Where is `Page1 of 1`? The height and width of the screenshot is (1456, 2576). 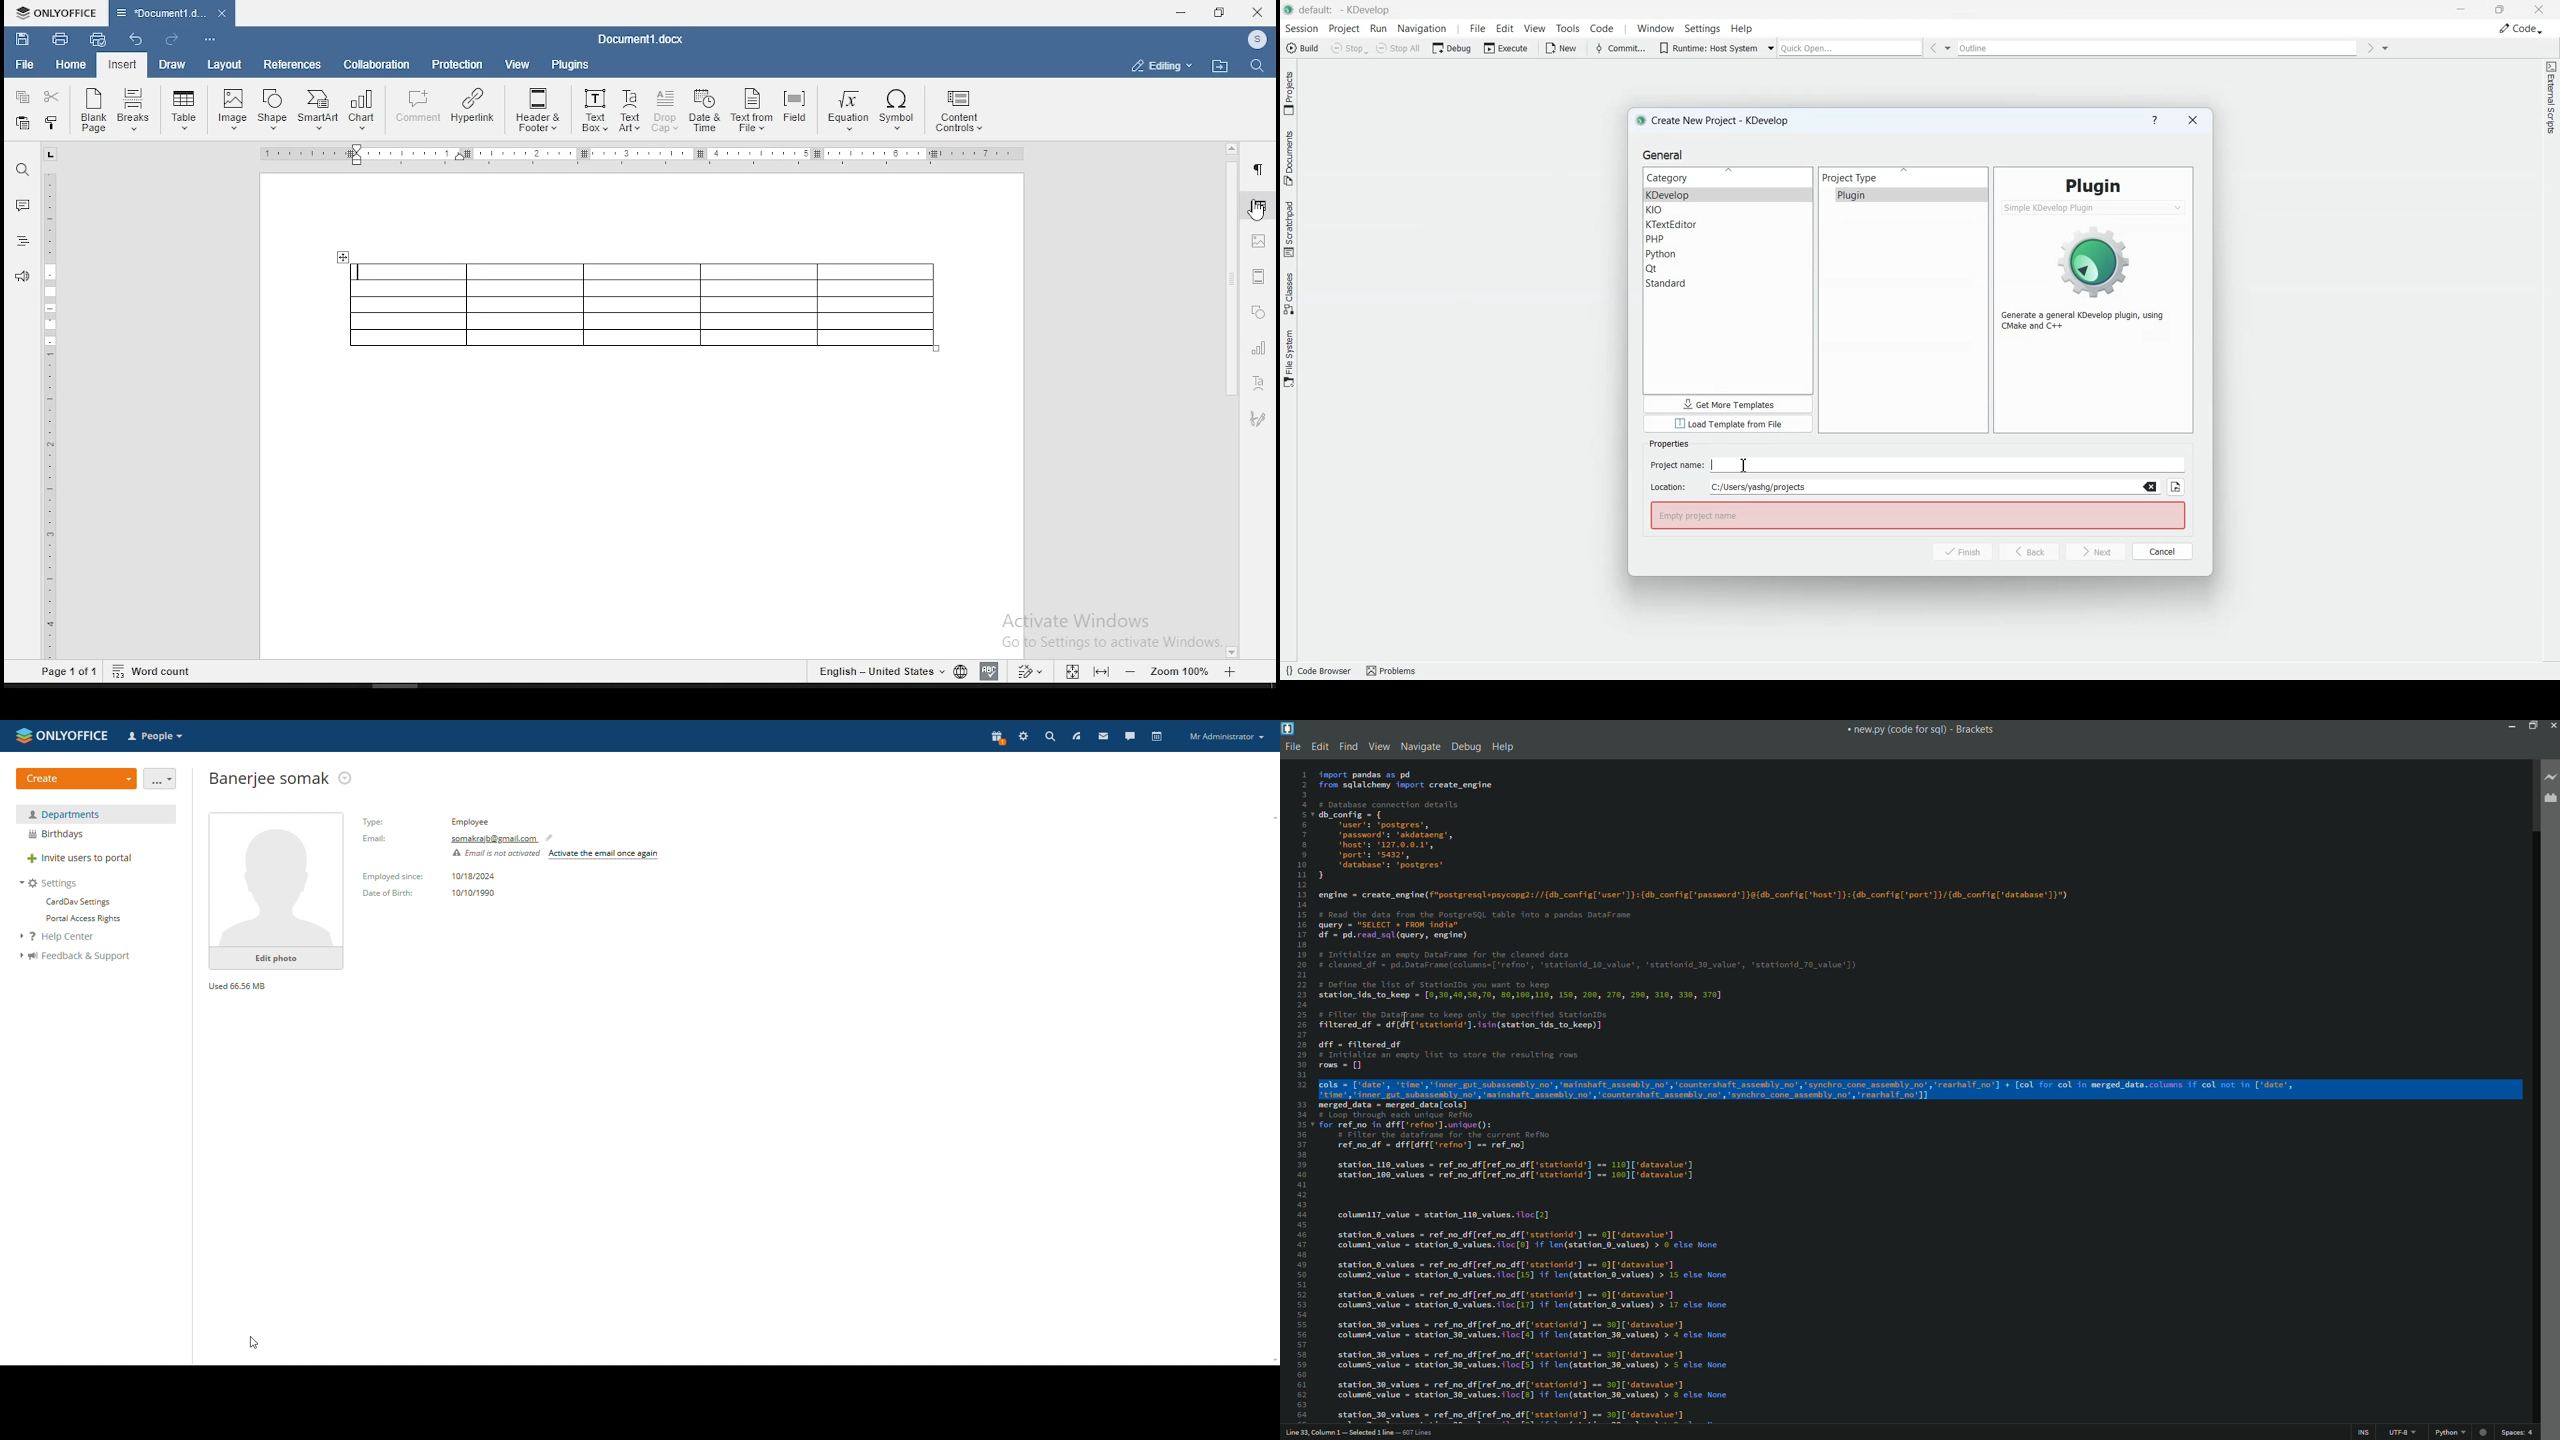
Page1 of 1 is located at coordinates (70, 673).